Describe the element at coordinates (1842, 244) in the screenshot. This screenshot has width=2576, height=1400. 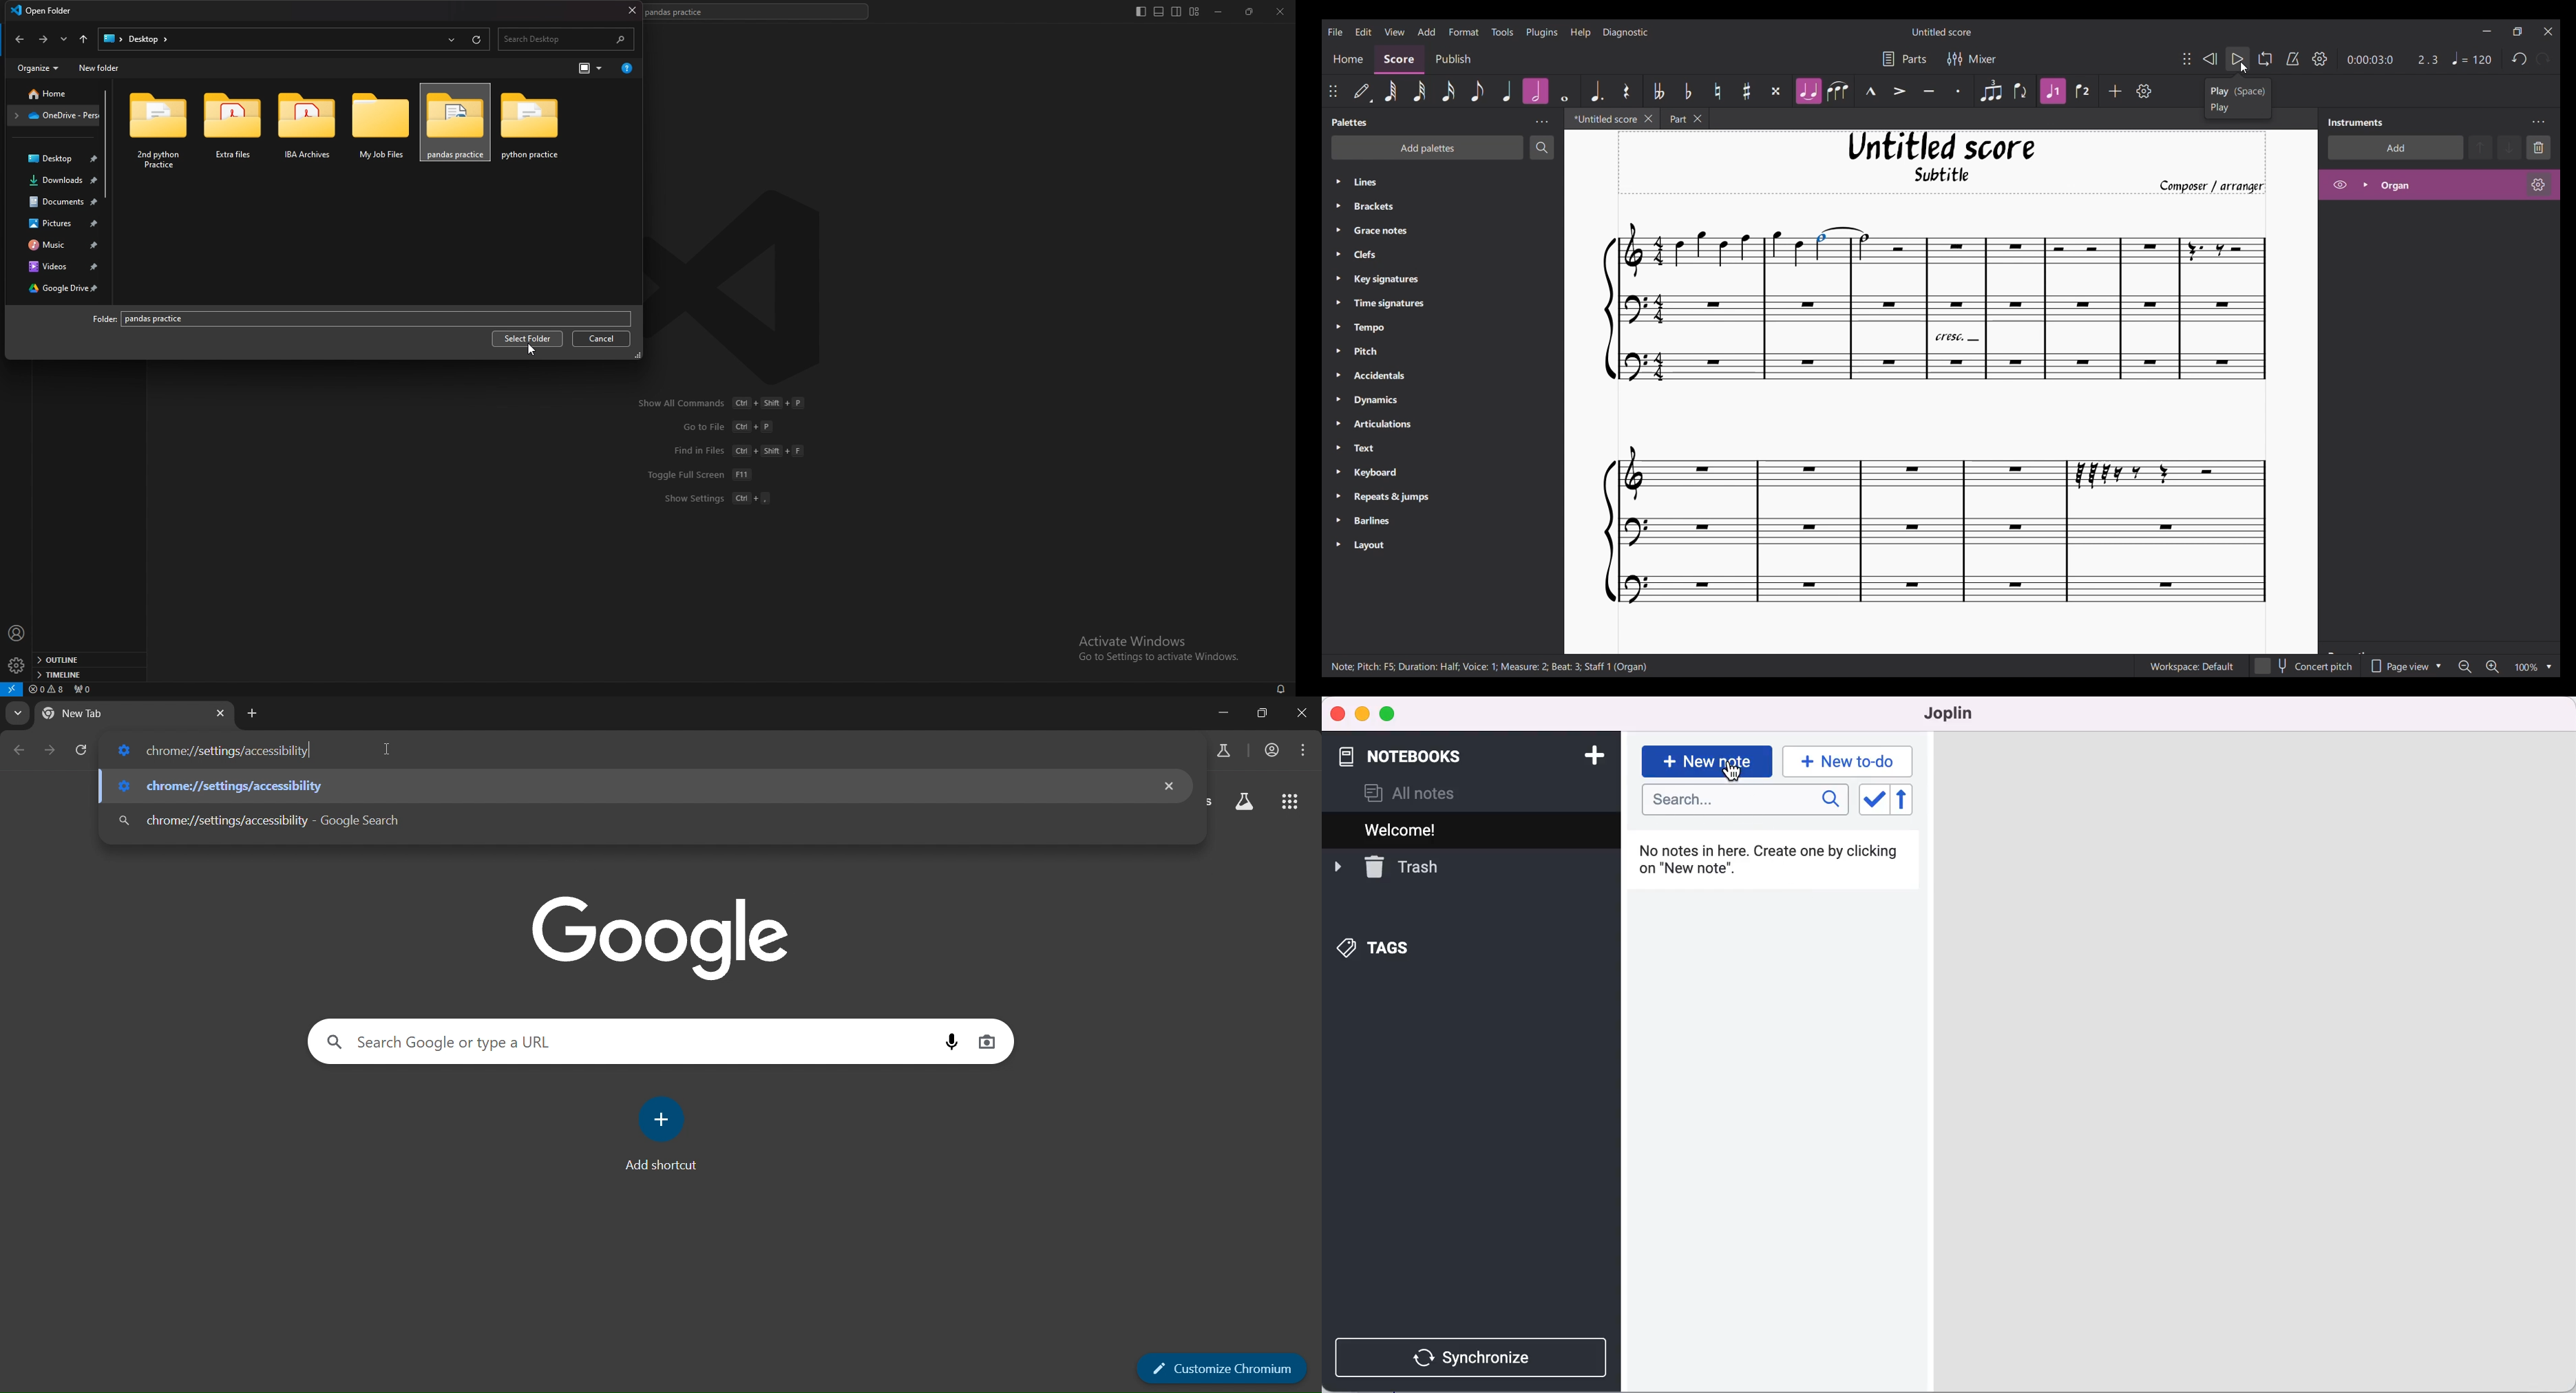
I see `Selected note changed in duration, into a whole note` at that location.